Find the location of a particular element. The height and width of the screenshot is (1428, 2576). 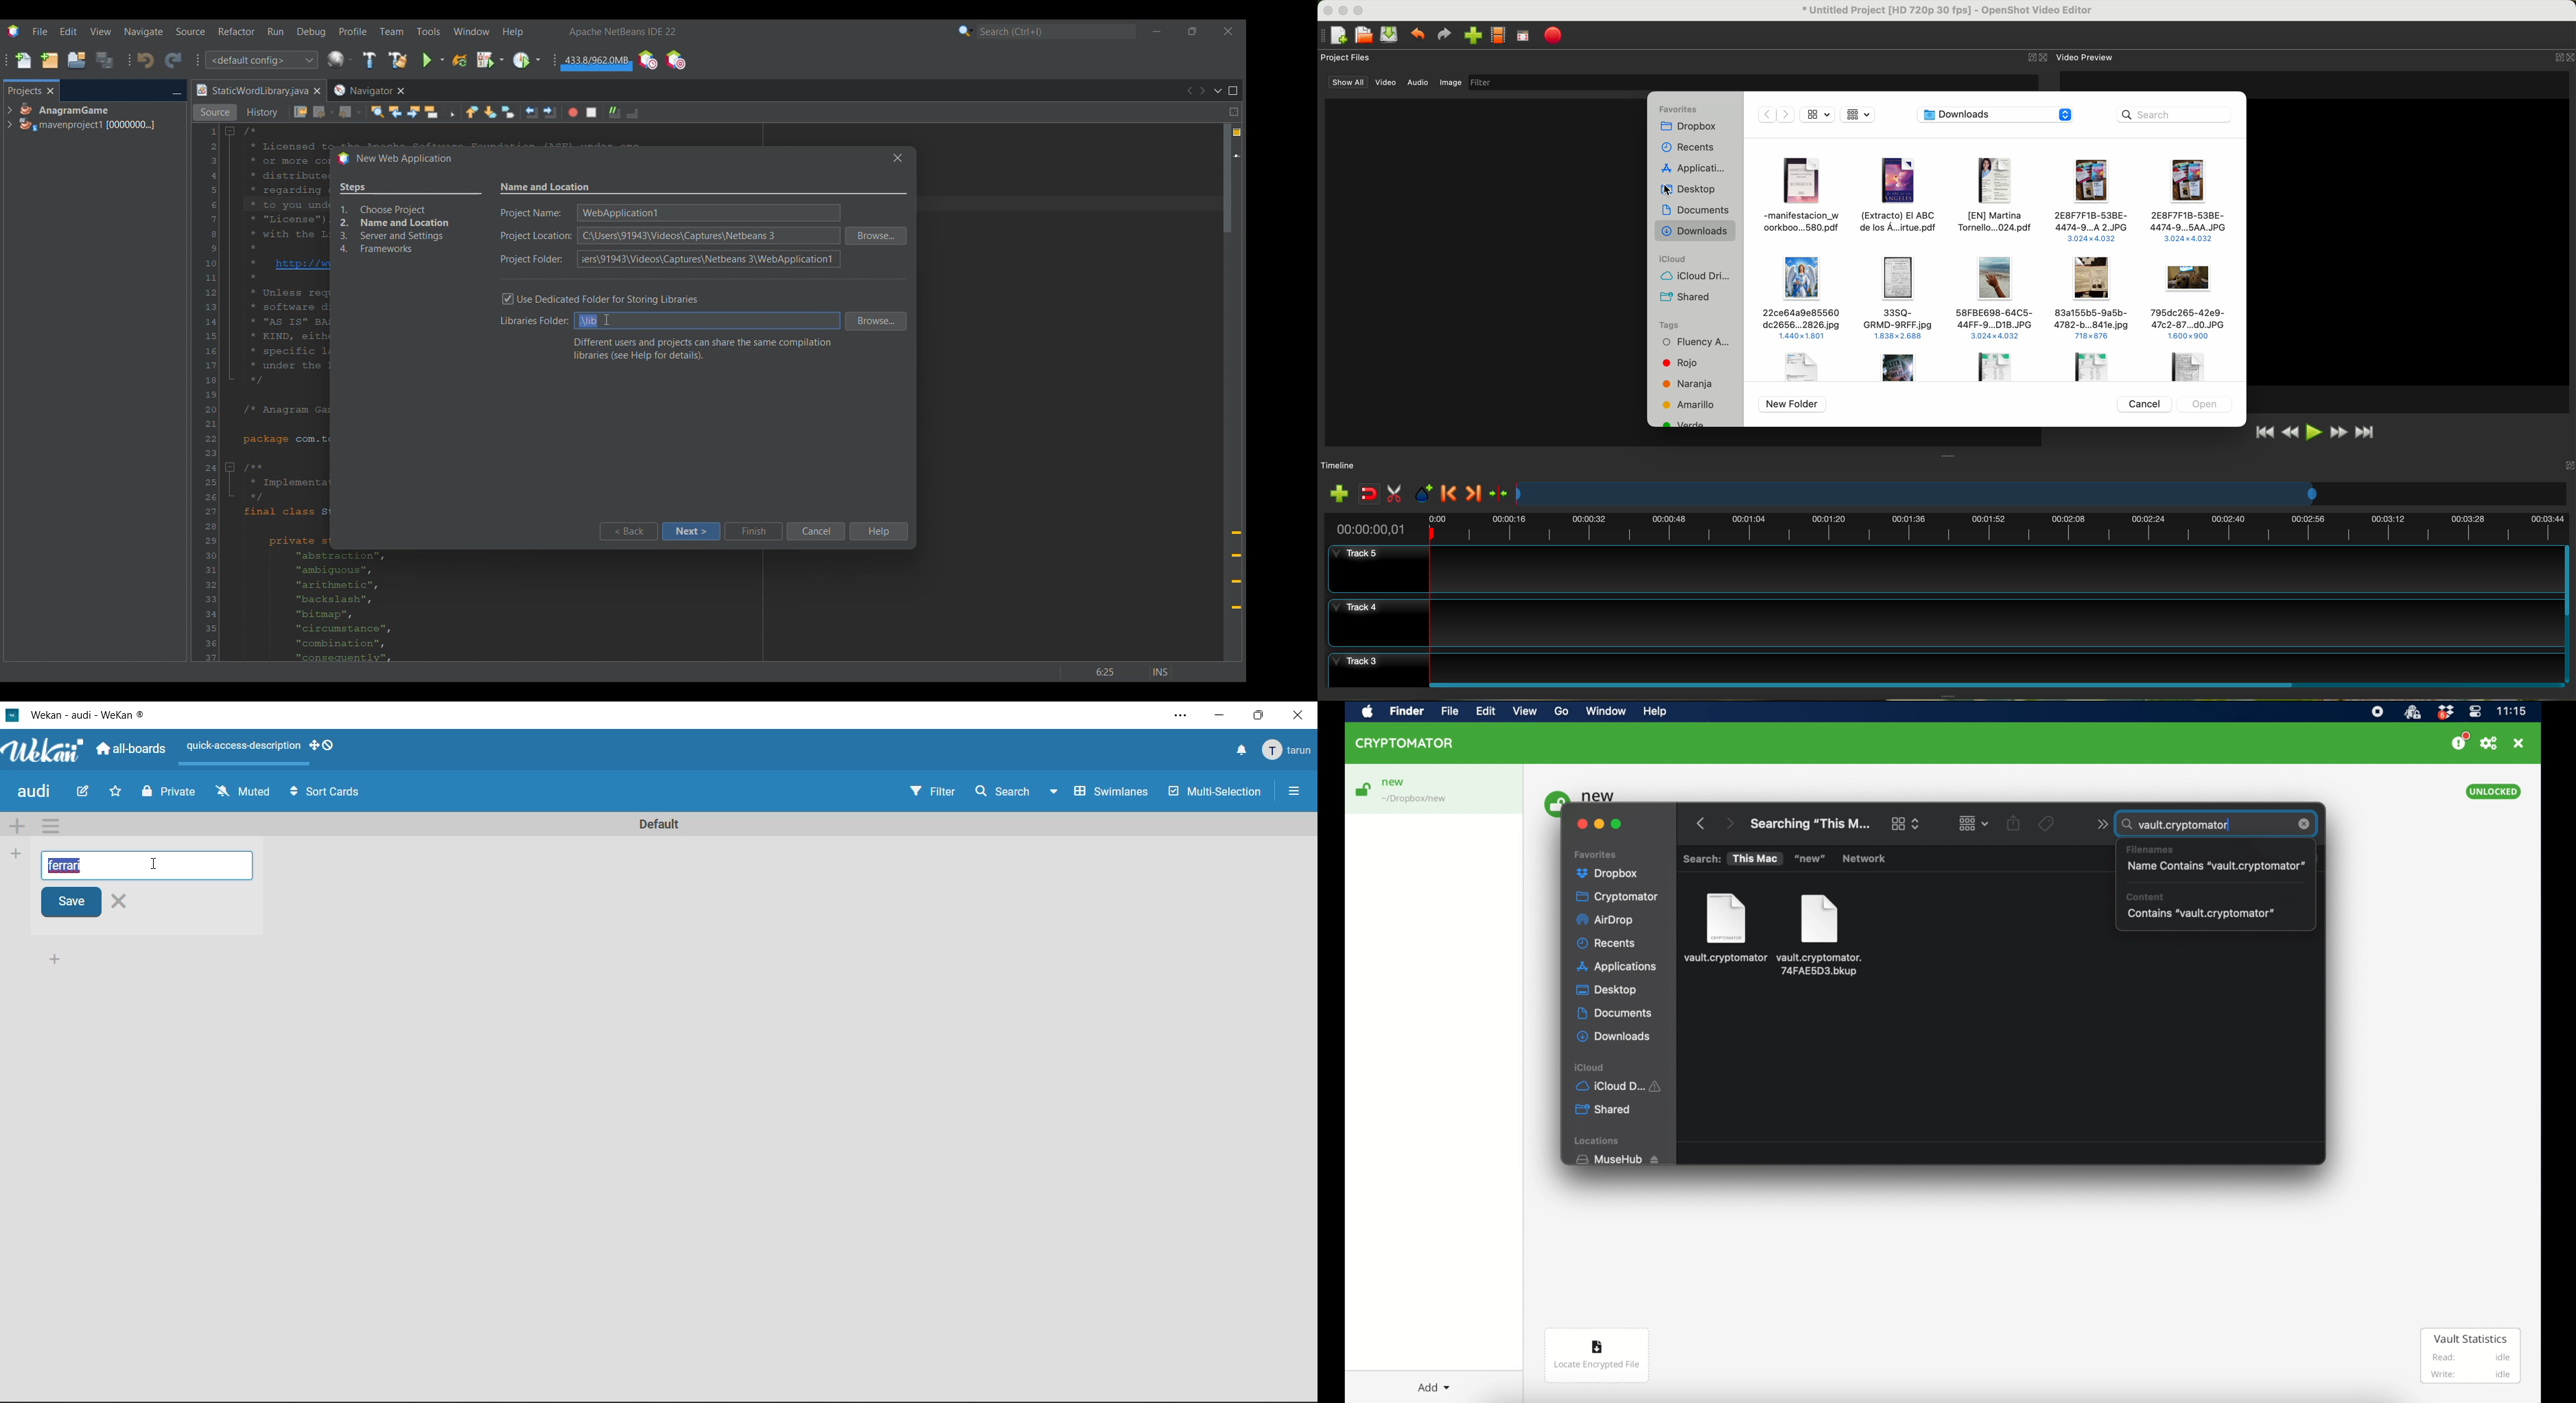

swimlane action is located at coordinates (52, 828).